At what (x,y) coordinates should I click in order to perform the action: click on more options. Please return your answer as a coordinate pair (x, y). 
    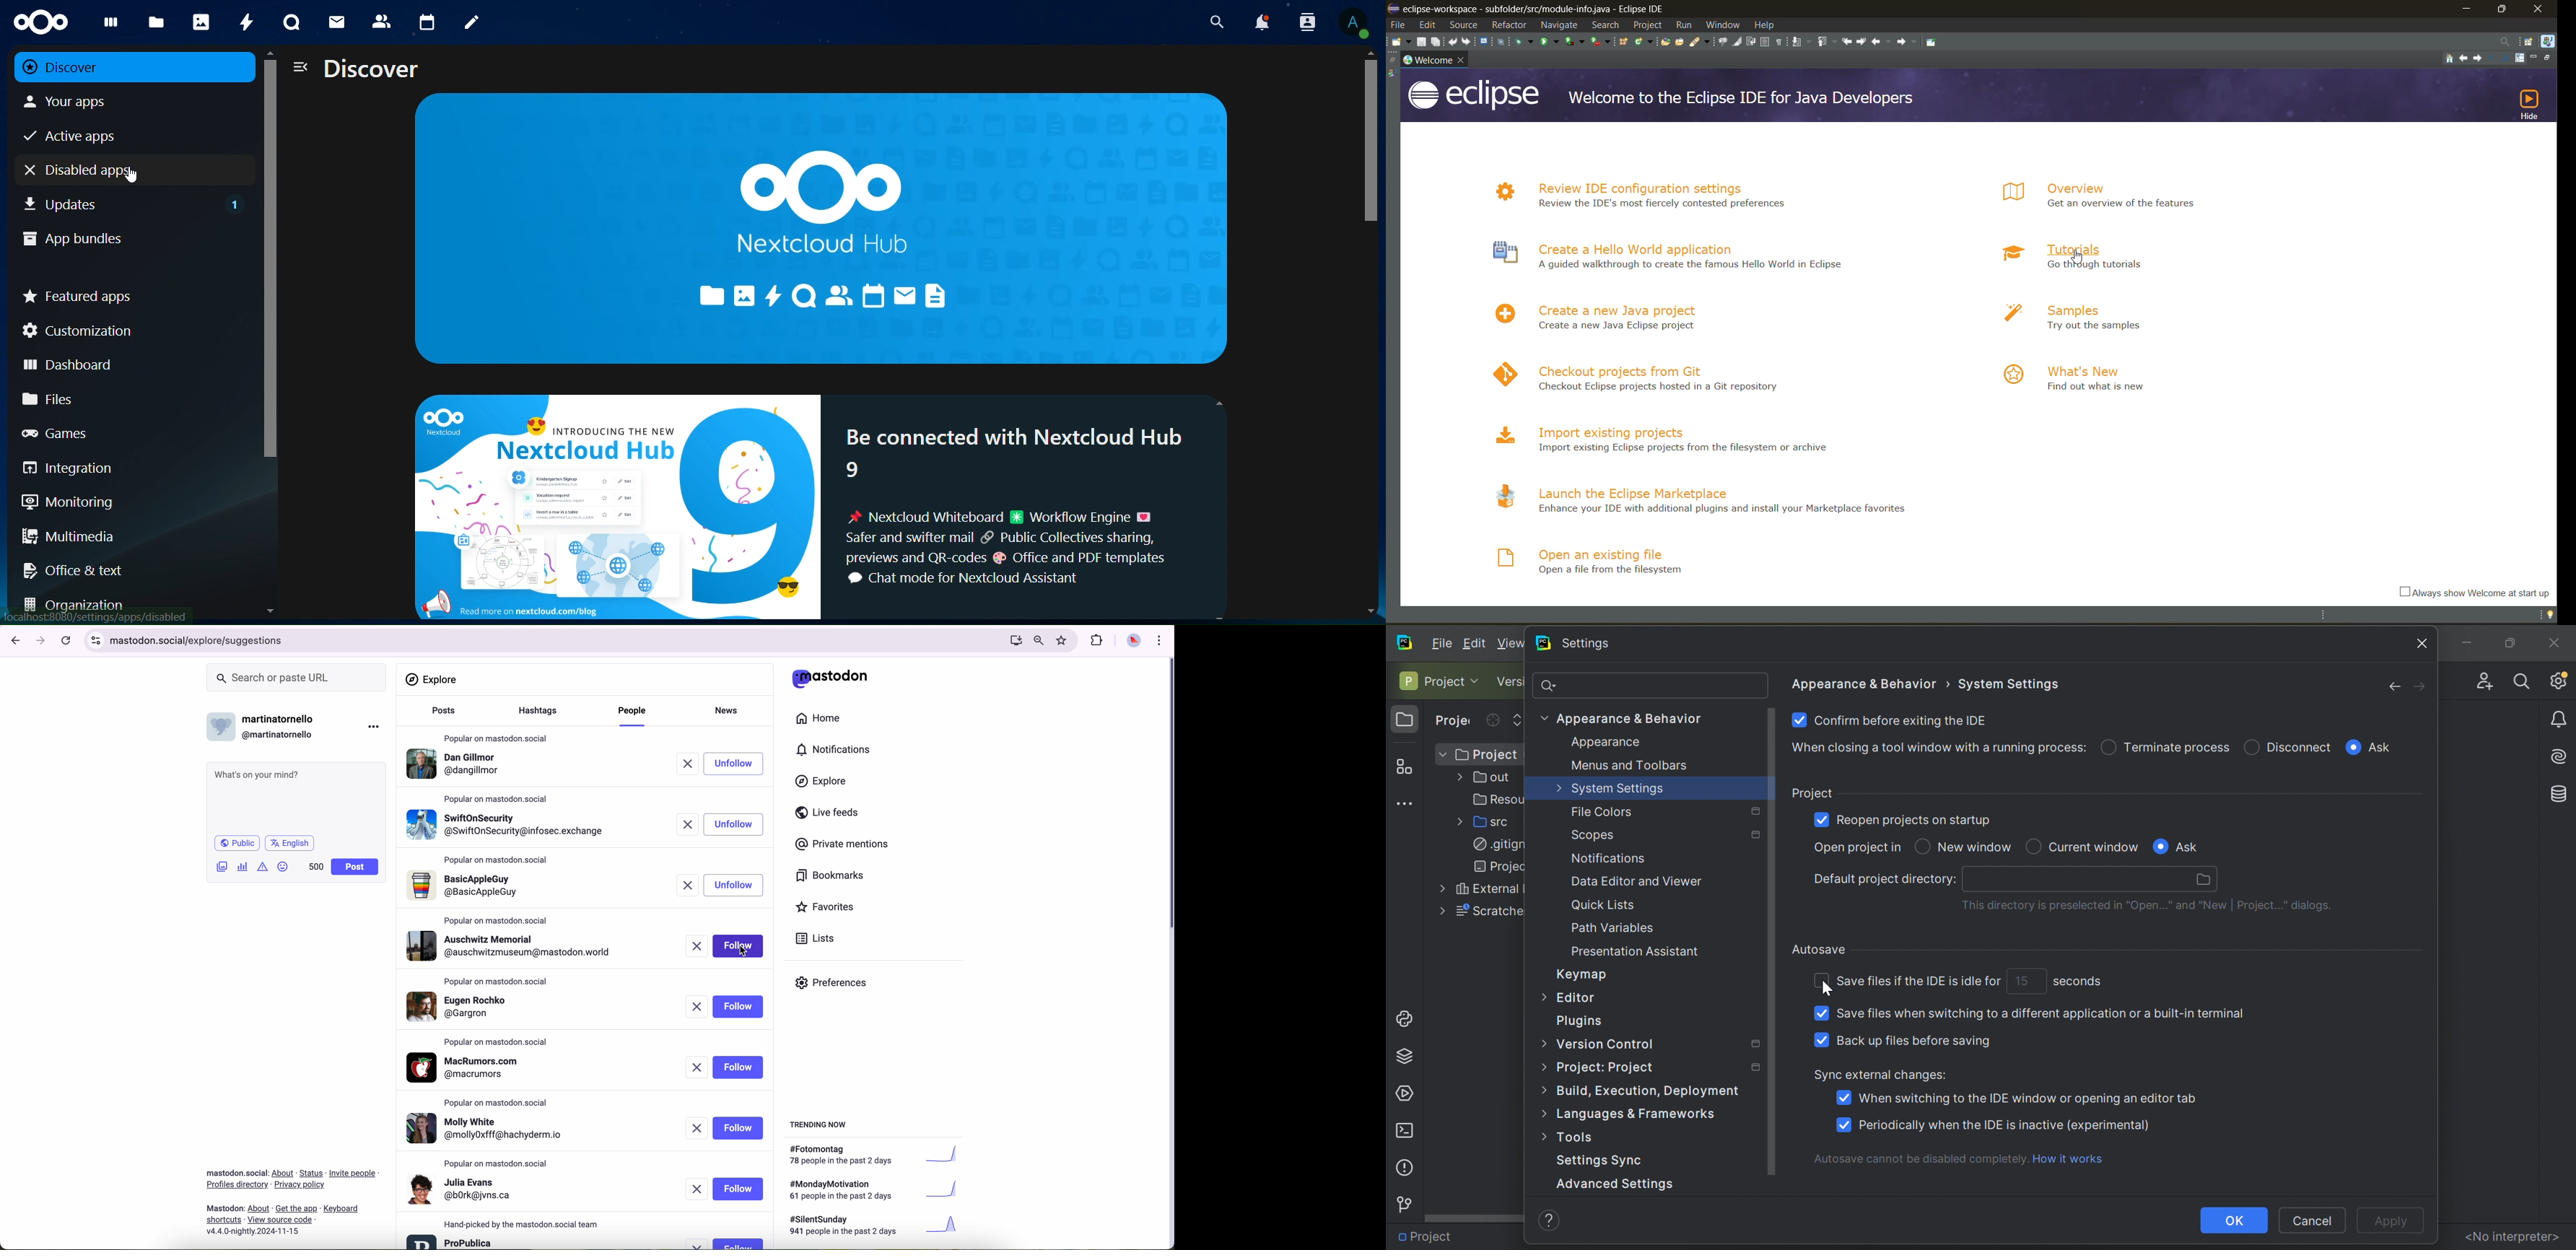
    Looking at the image, I should click on (376, 726).